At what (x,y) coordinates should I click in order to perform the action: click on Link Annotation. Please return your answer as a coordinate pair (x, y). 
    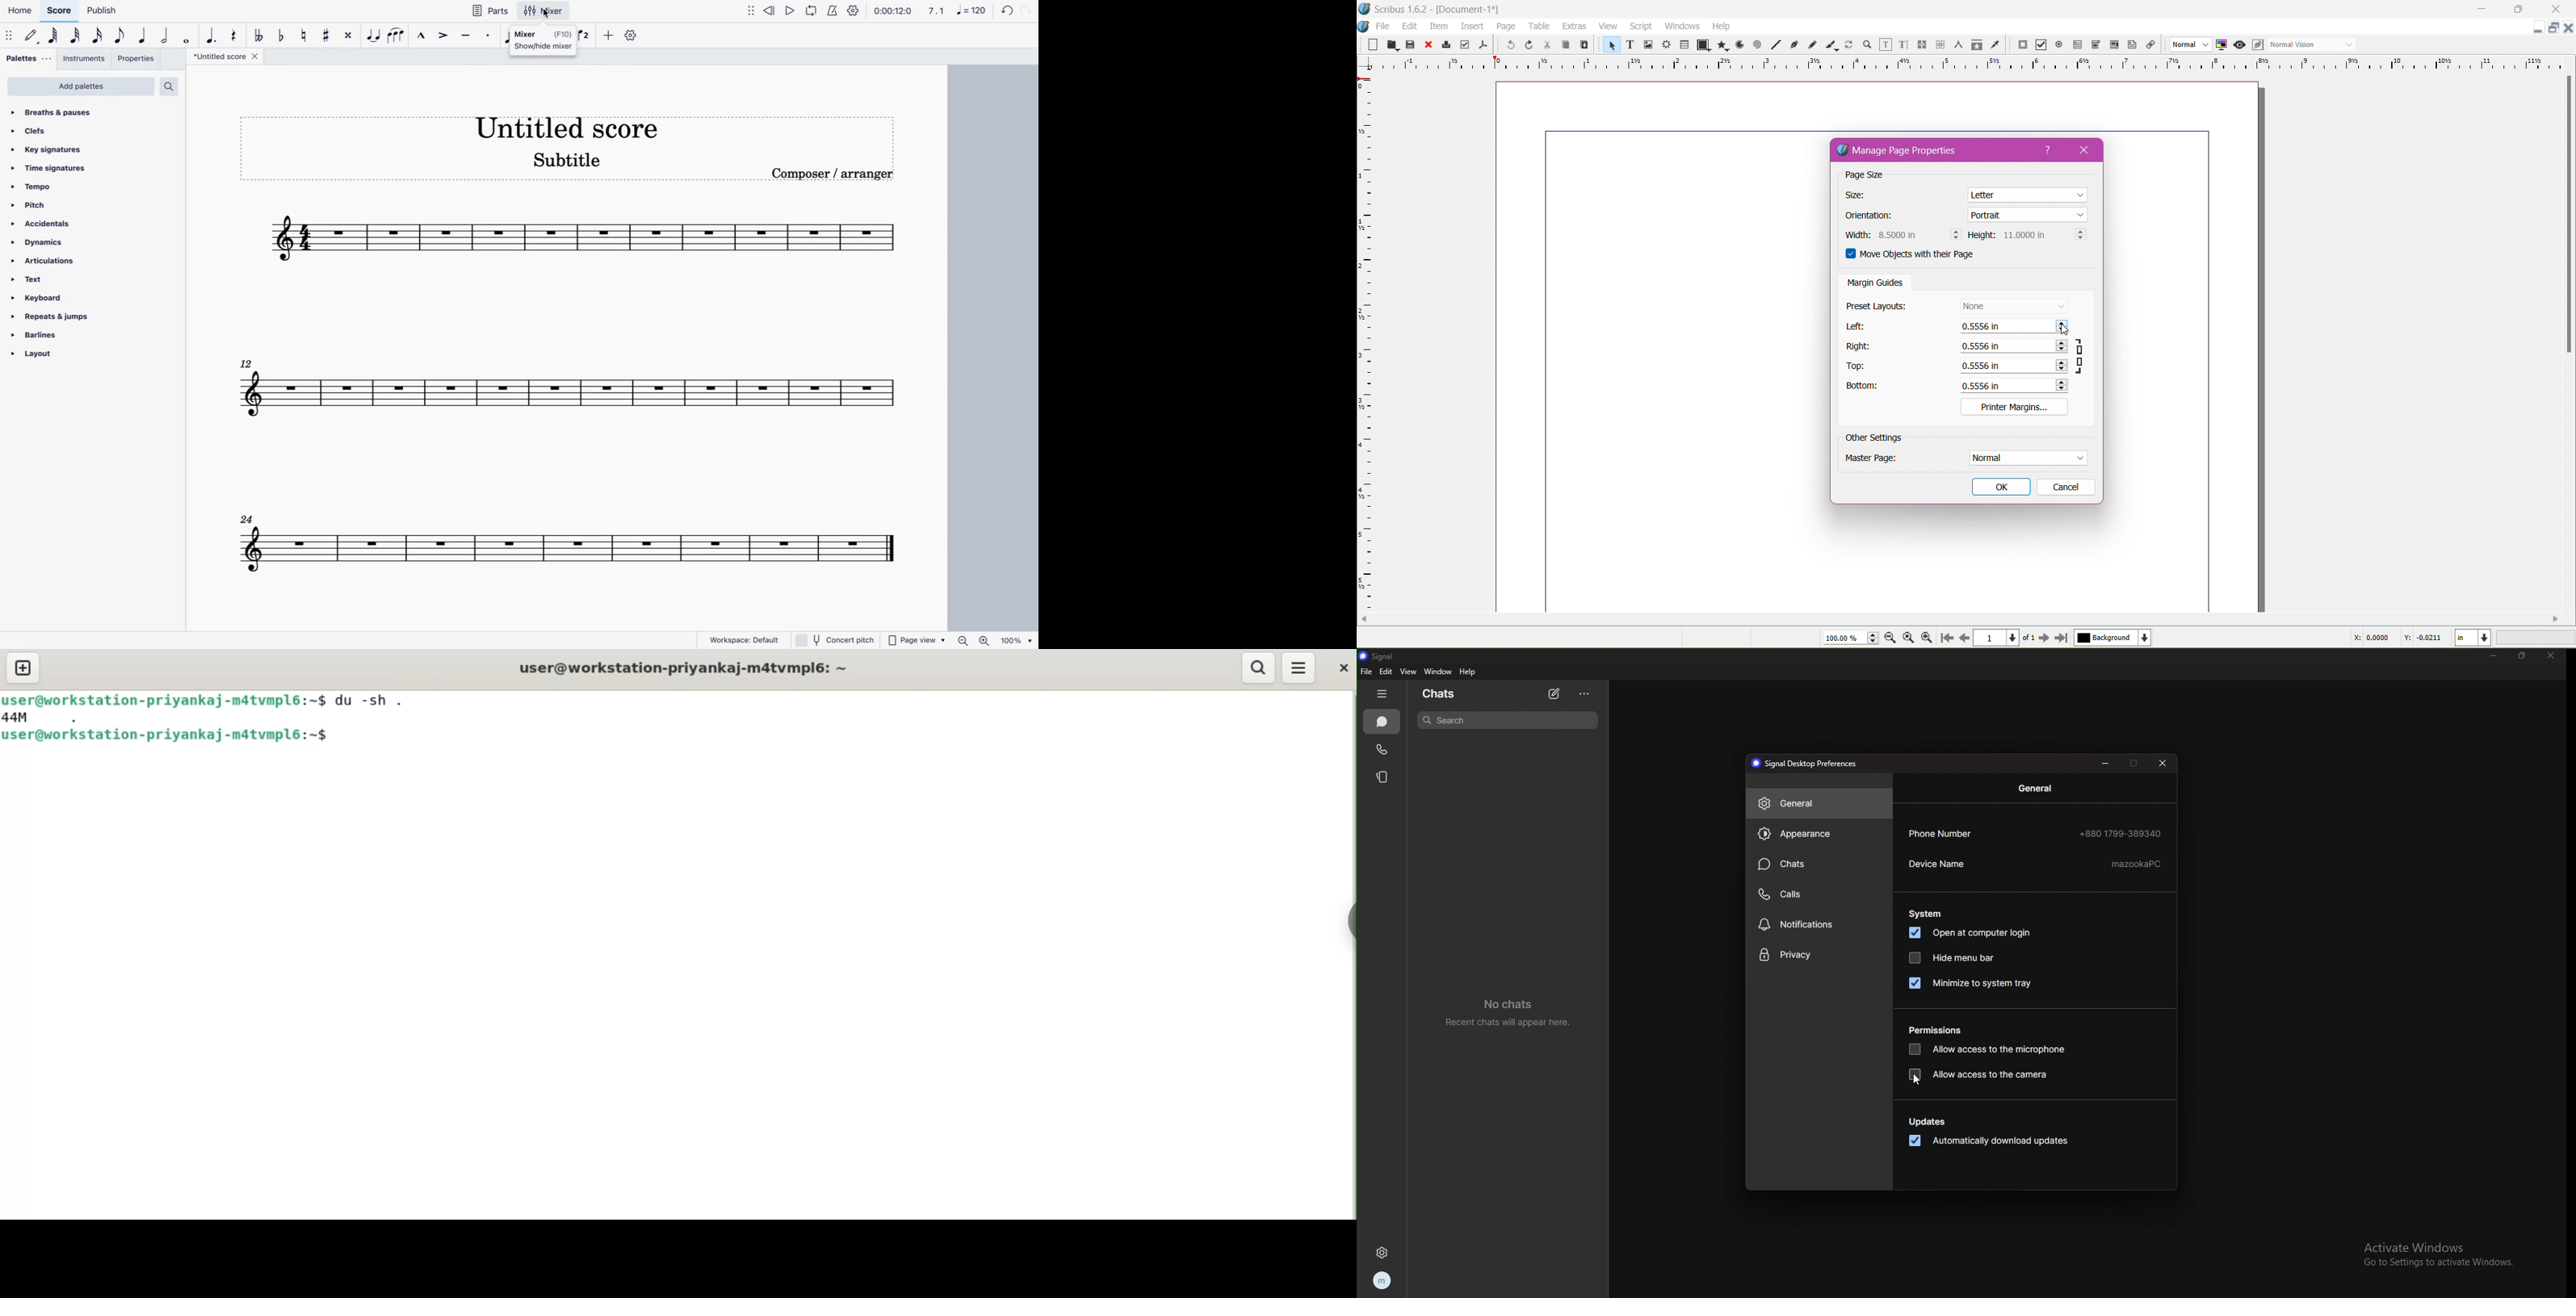
    Looking at the image, I should click on (2152, 46).